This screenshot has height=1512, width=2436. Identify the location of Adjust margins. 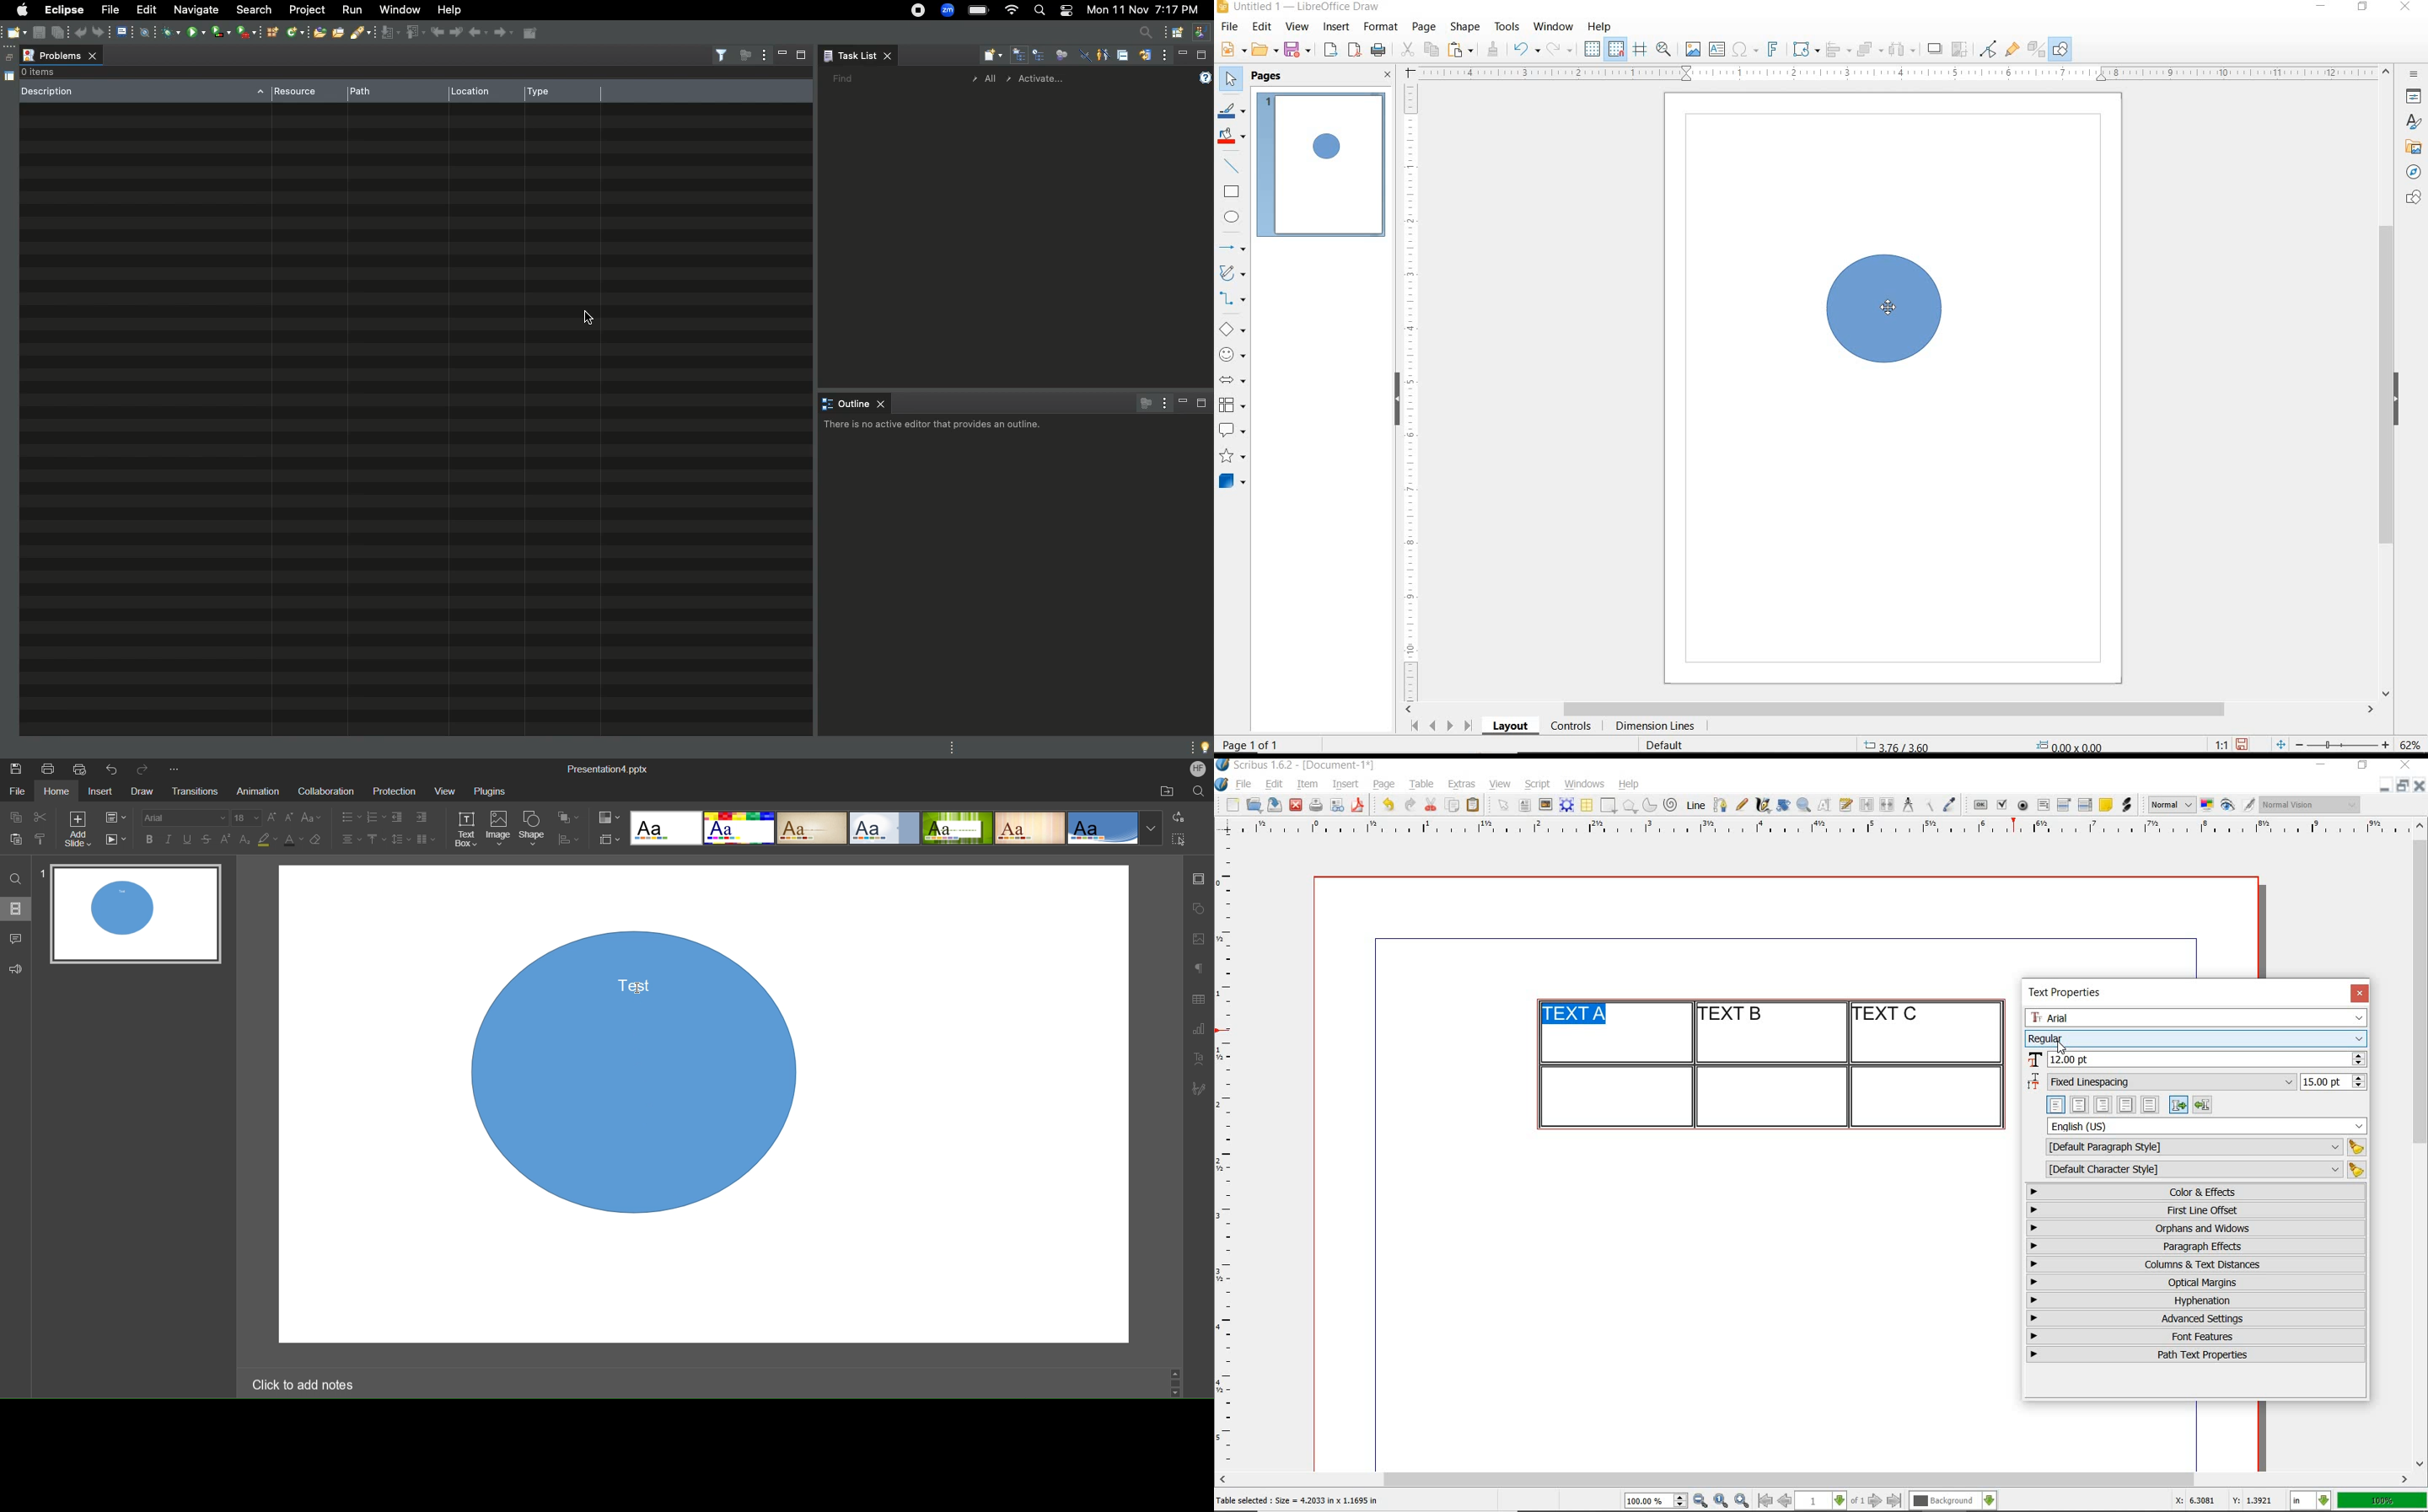
(1408, 71).